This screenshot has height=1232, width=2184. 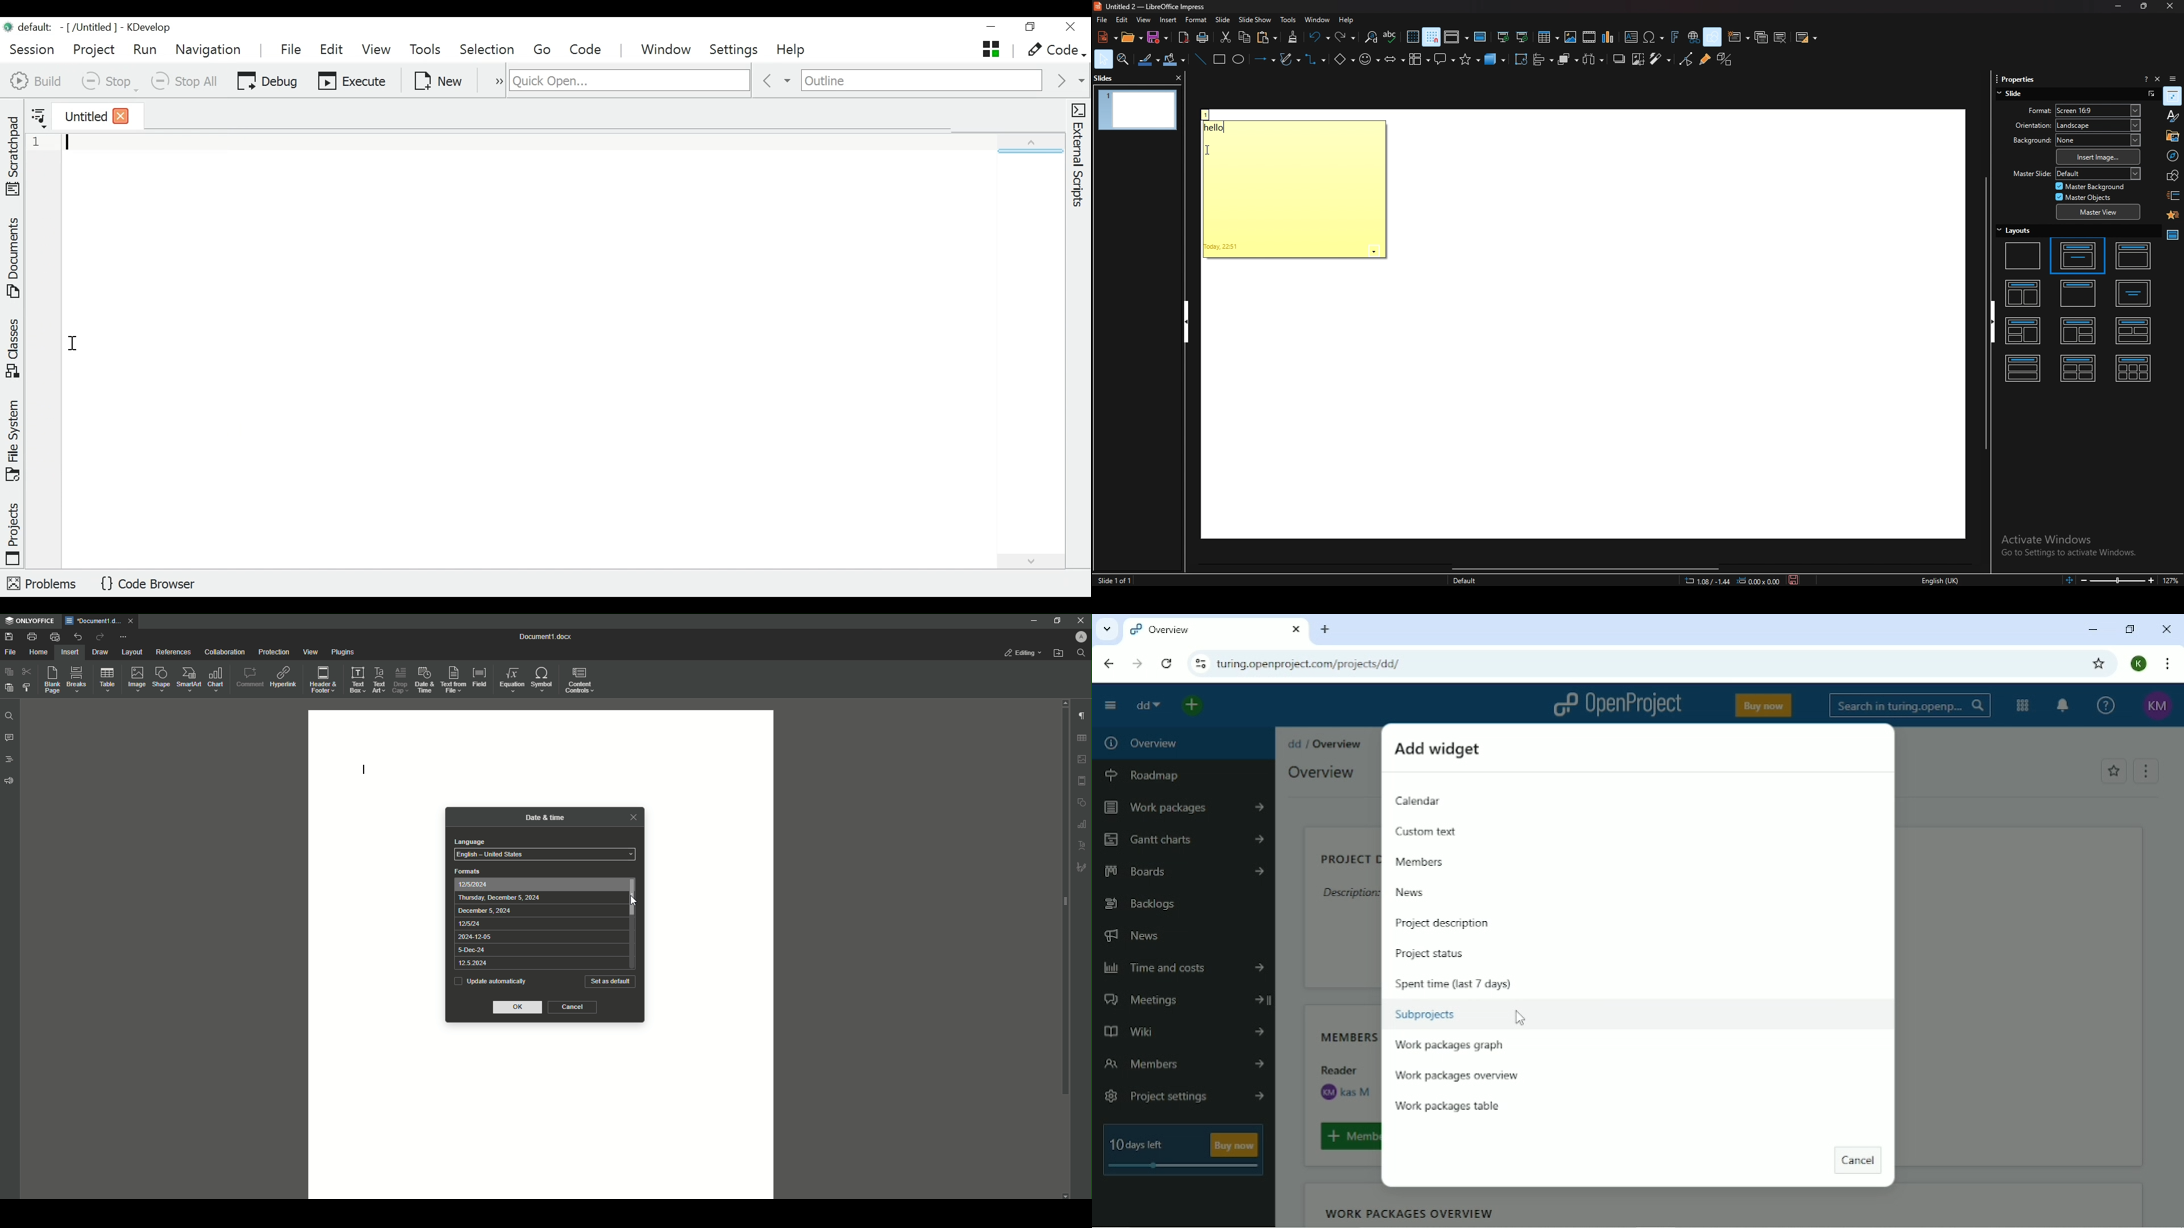 What do you see at coordinates (545, 816) in the screenshot?
I see `date & time` at bounding box center [545, 816].